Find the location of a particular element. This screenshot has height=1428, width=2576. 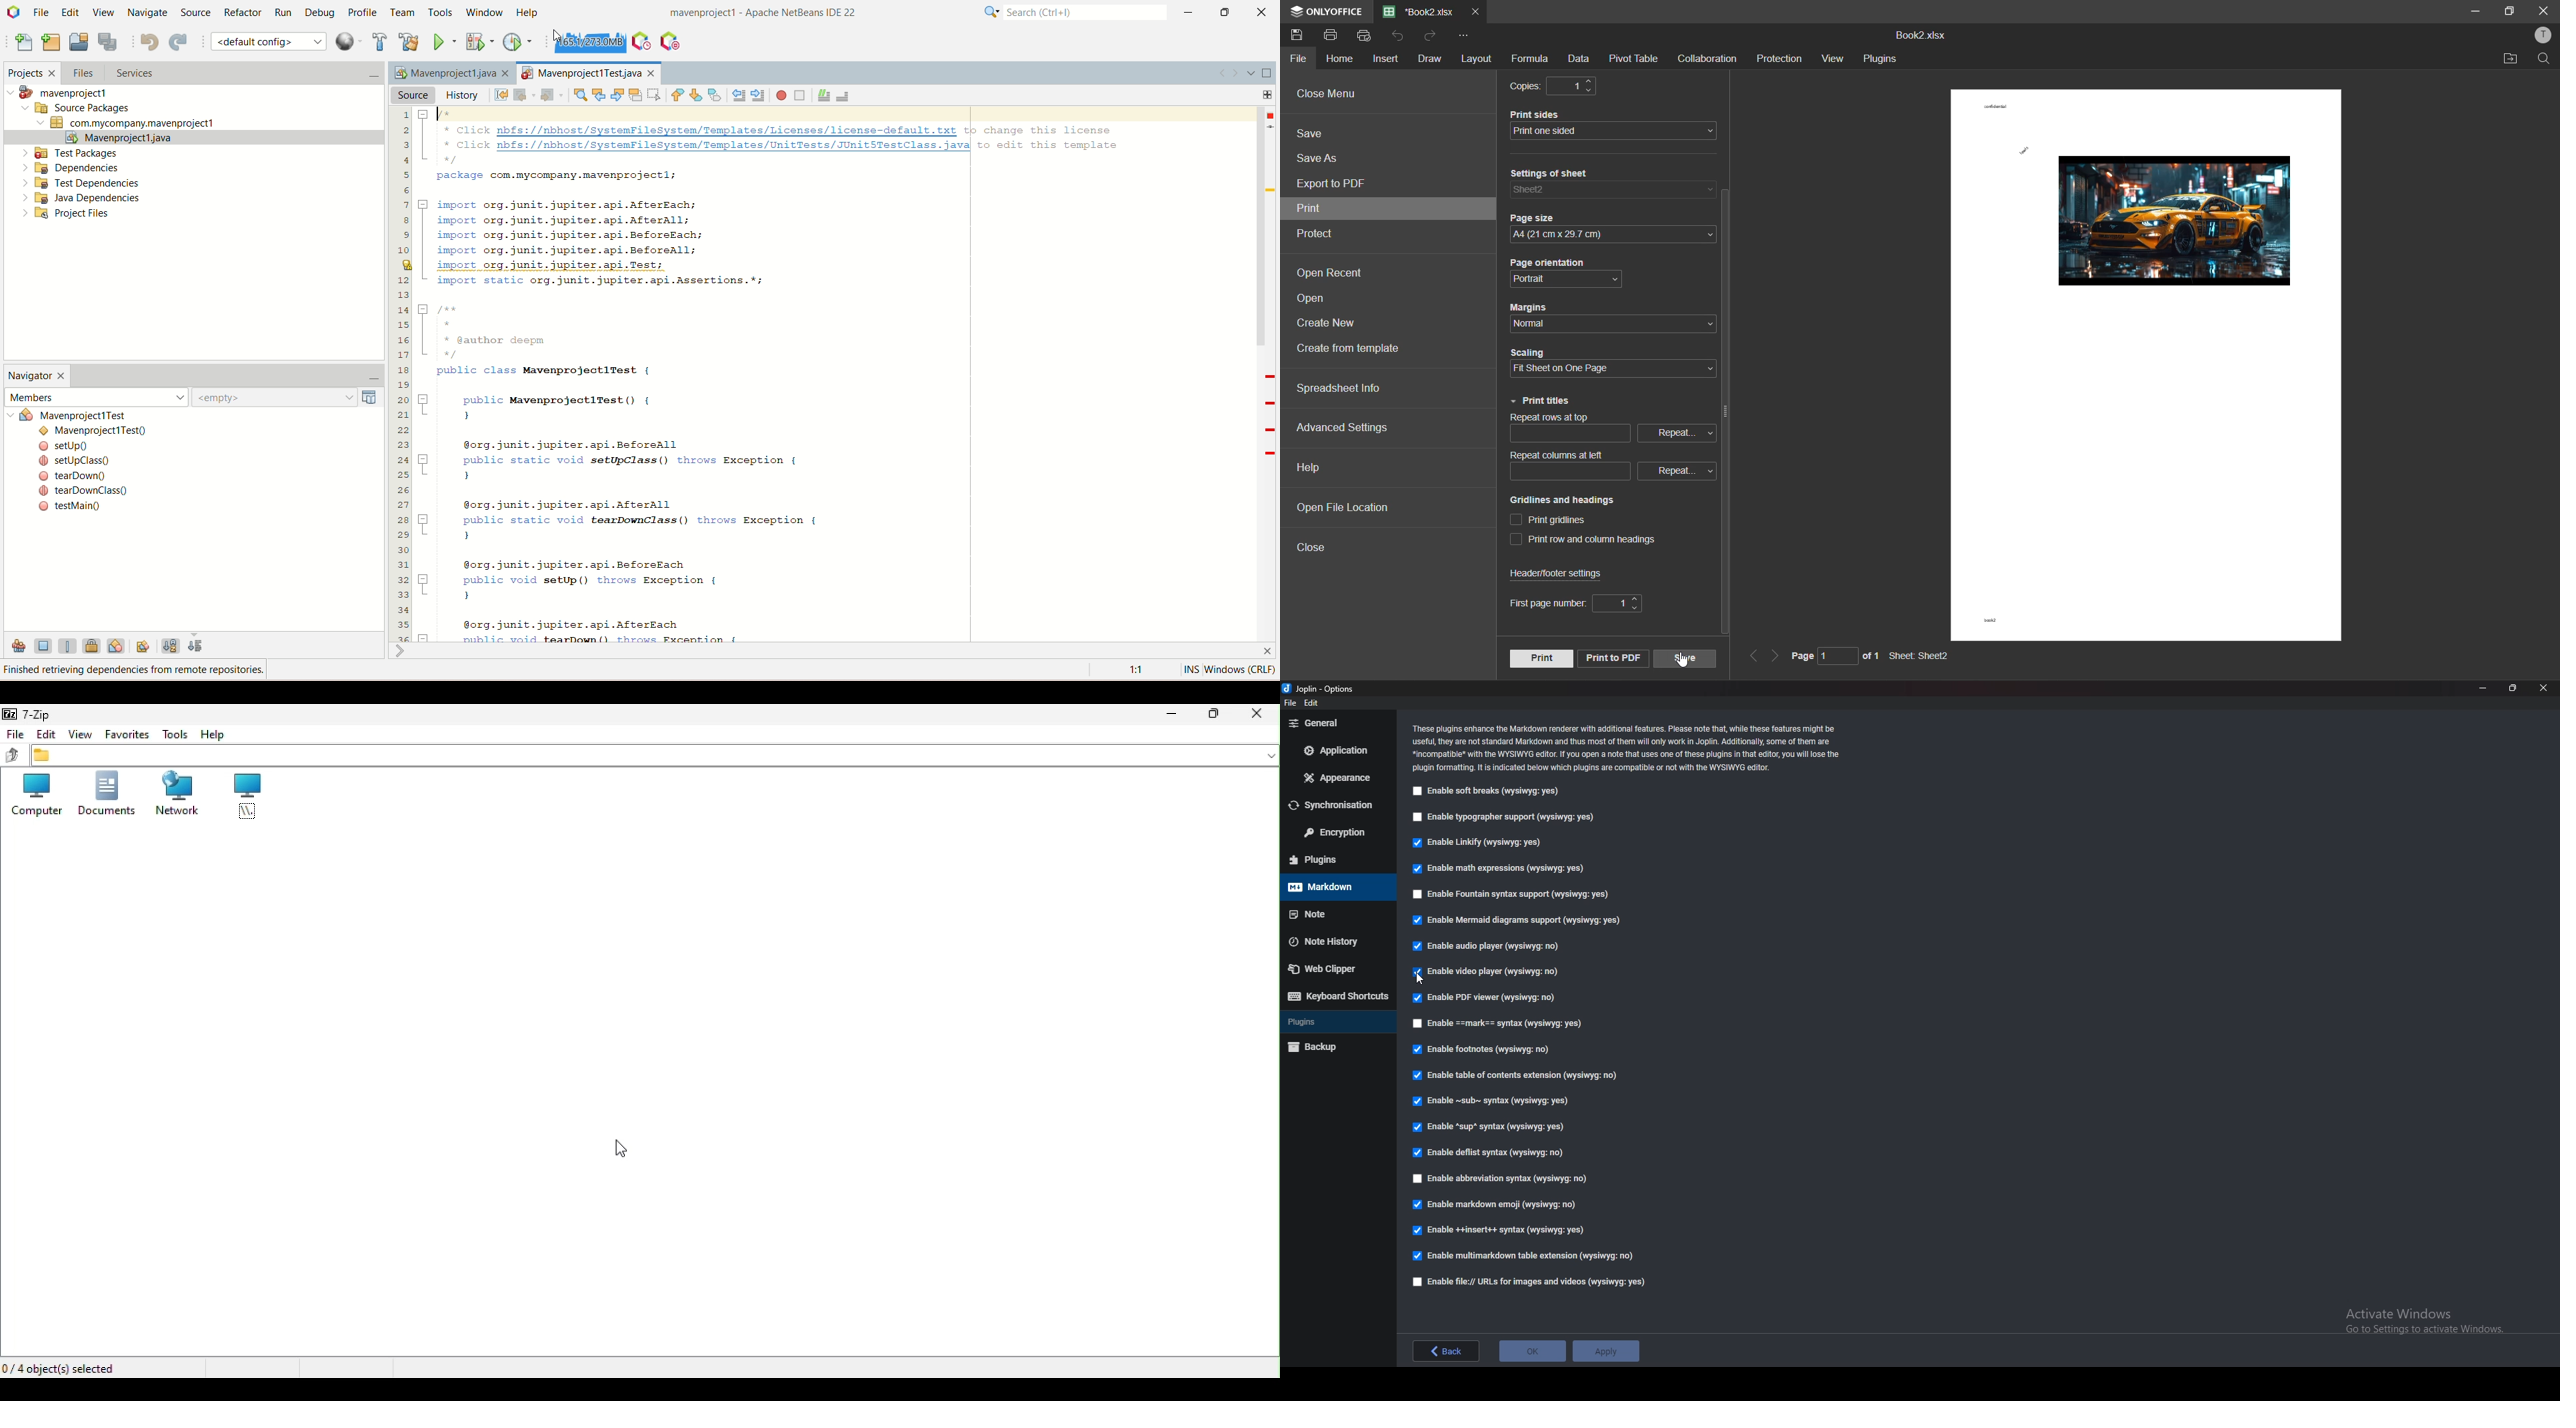

Application is located at coordinates (1335, 750).